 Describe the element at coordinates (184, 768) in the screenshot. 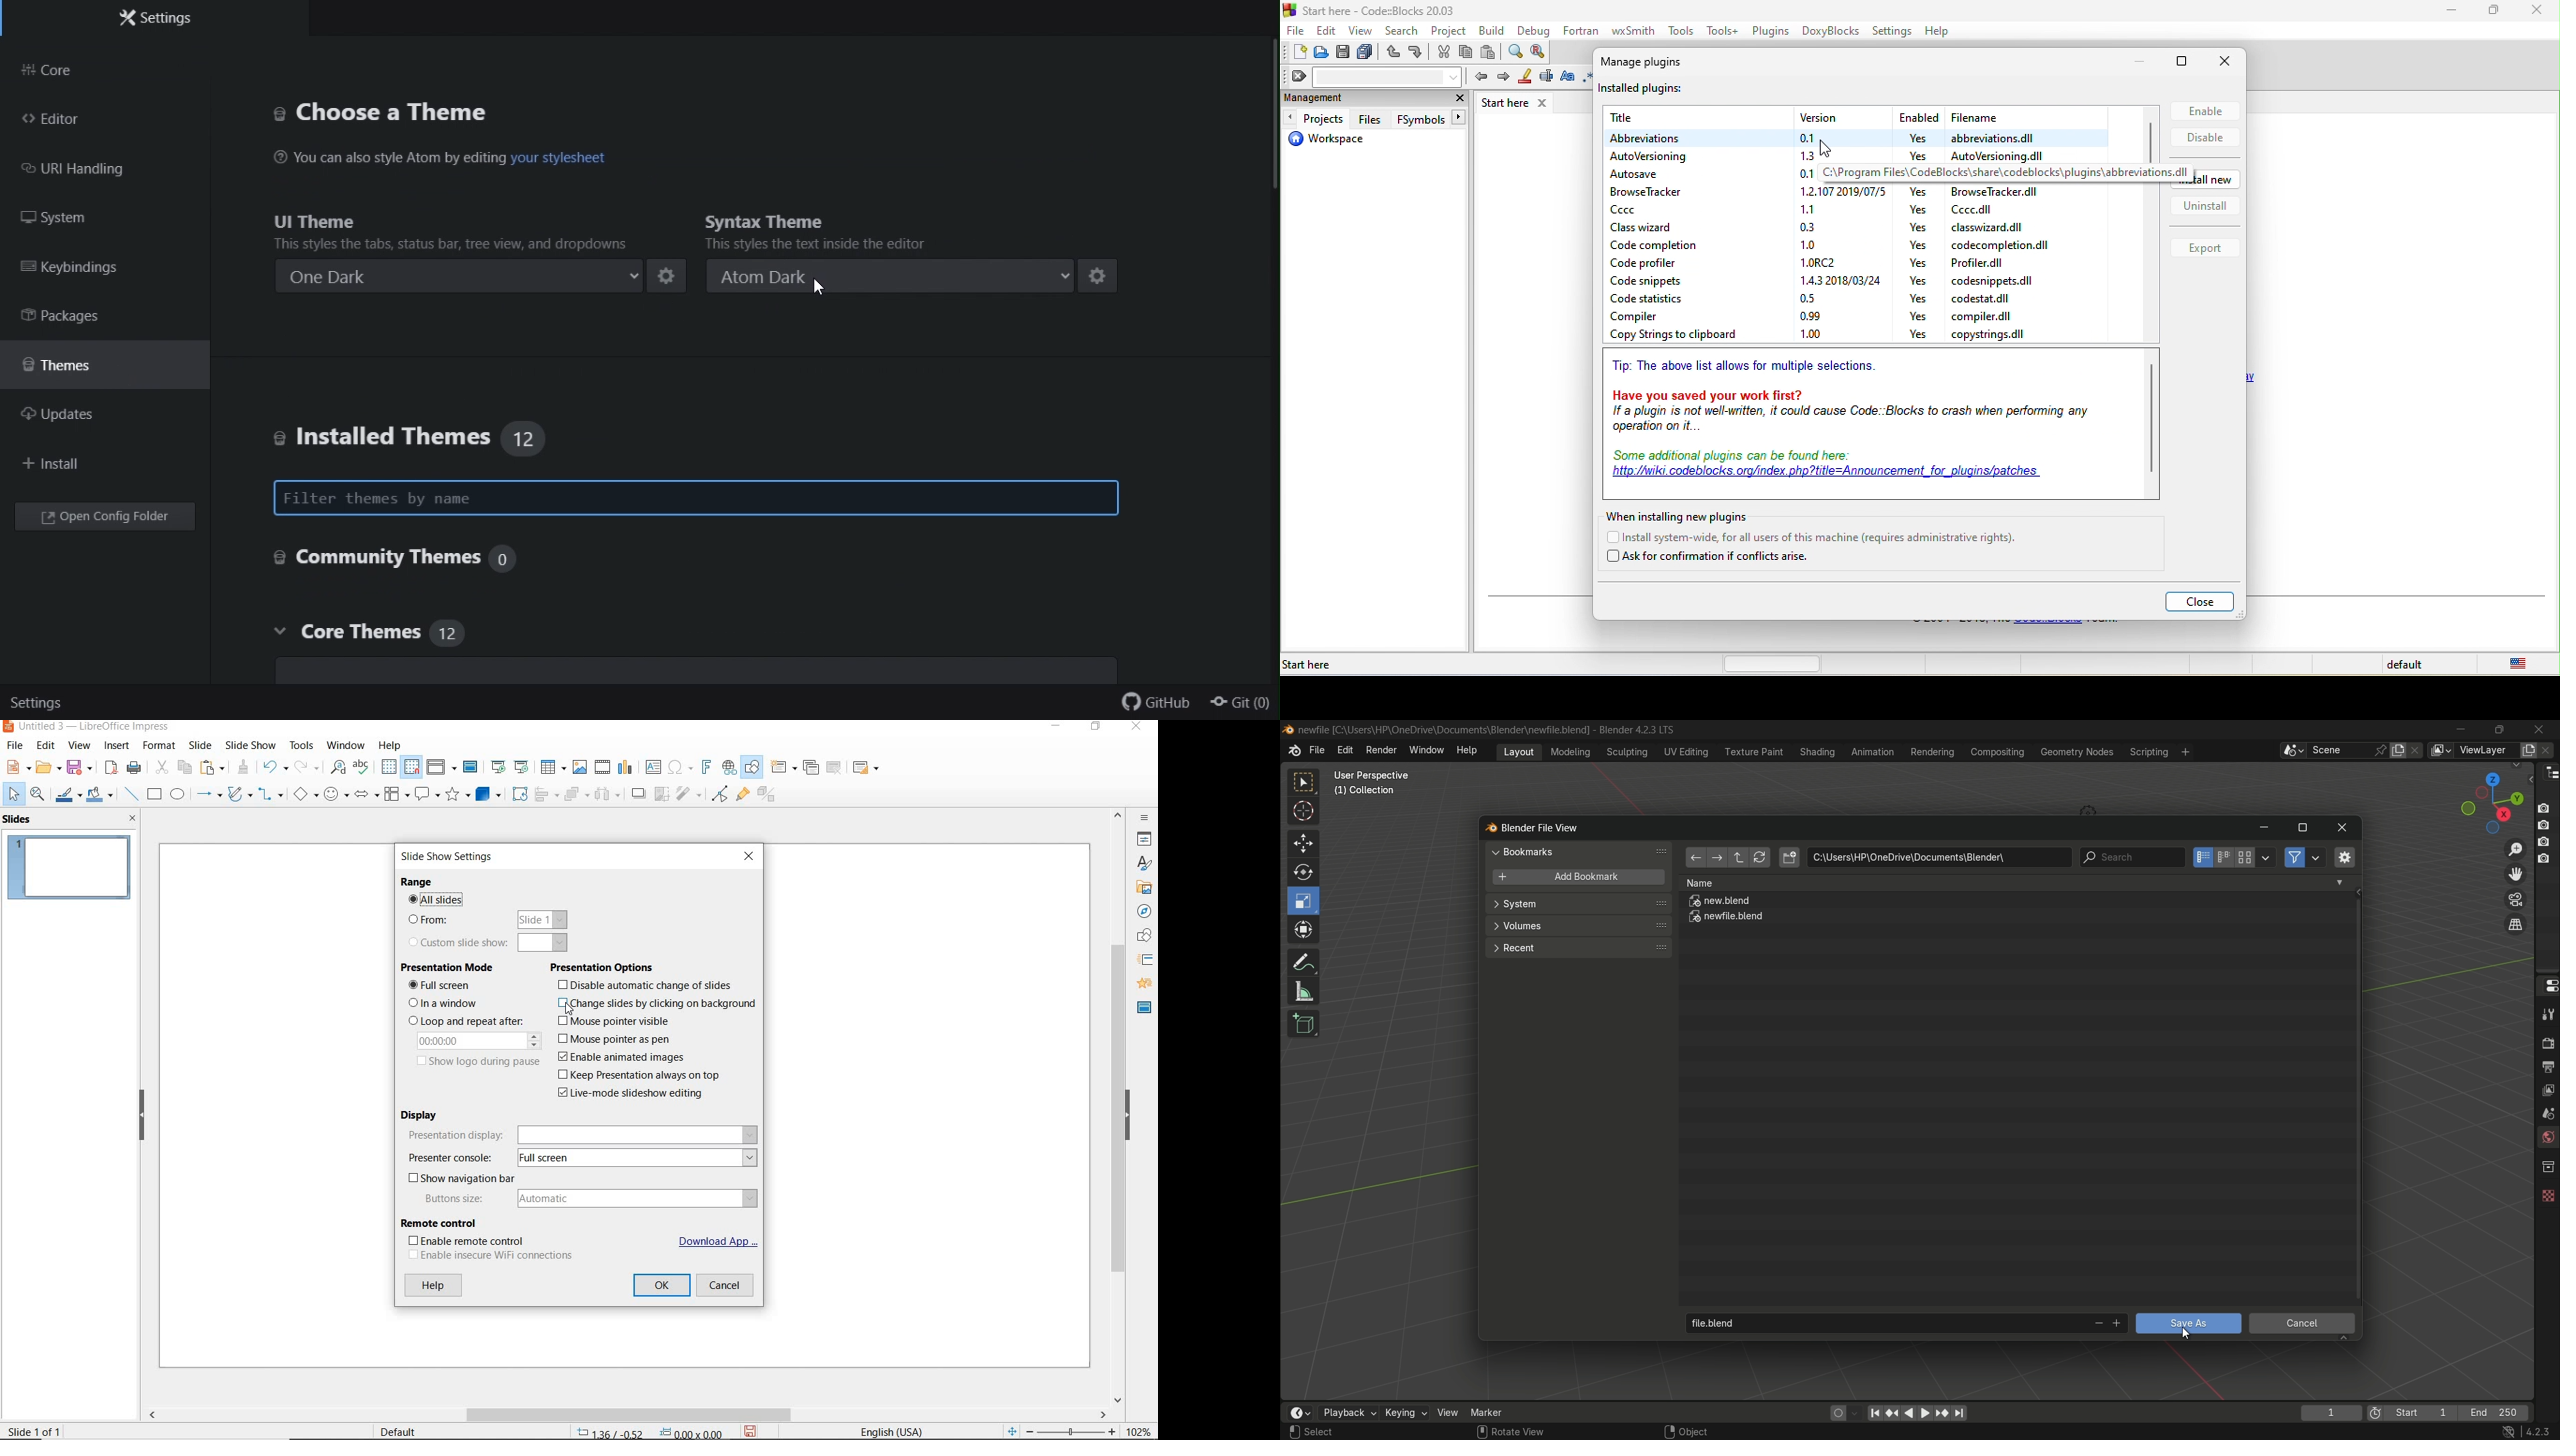

I see `COPY` at that location.